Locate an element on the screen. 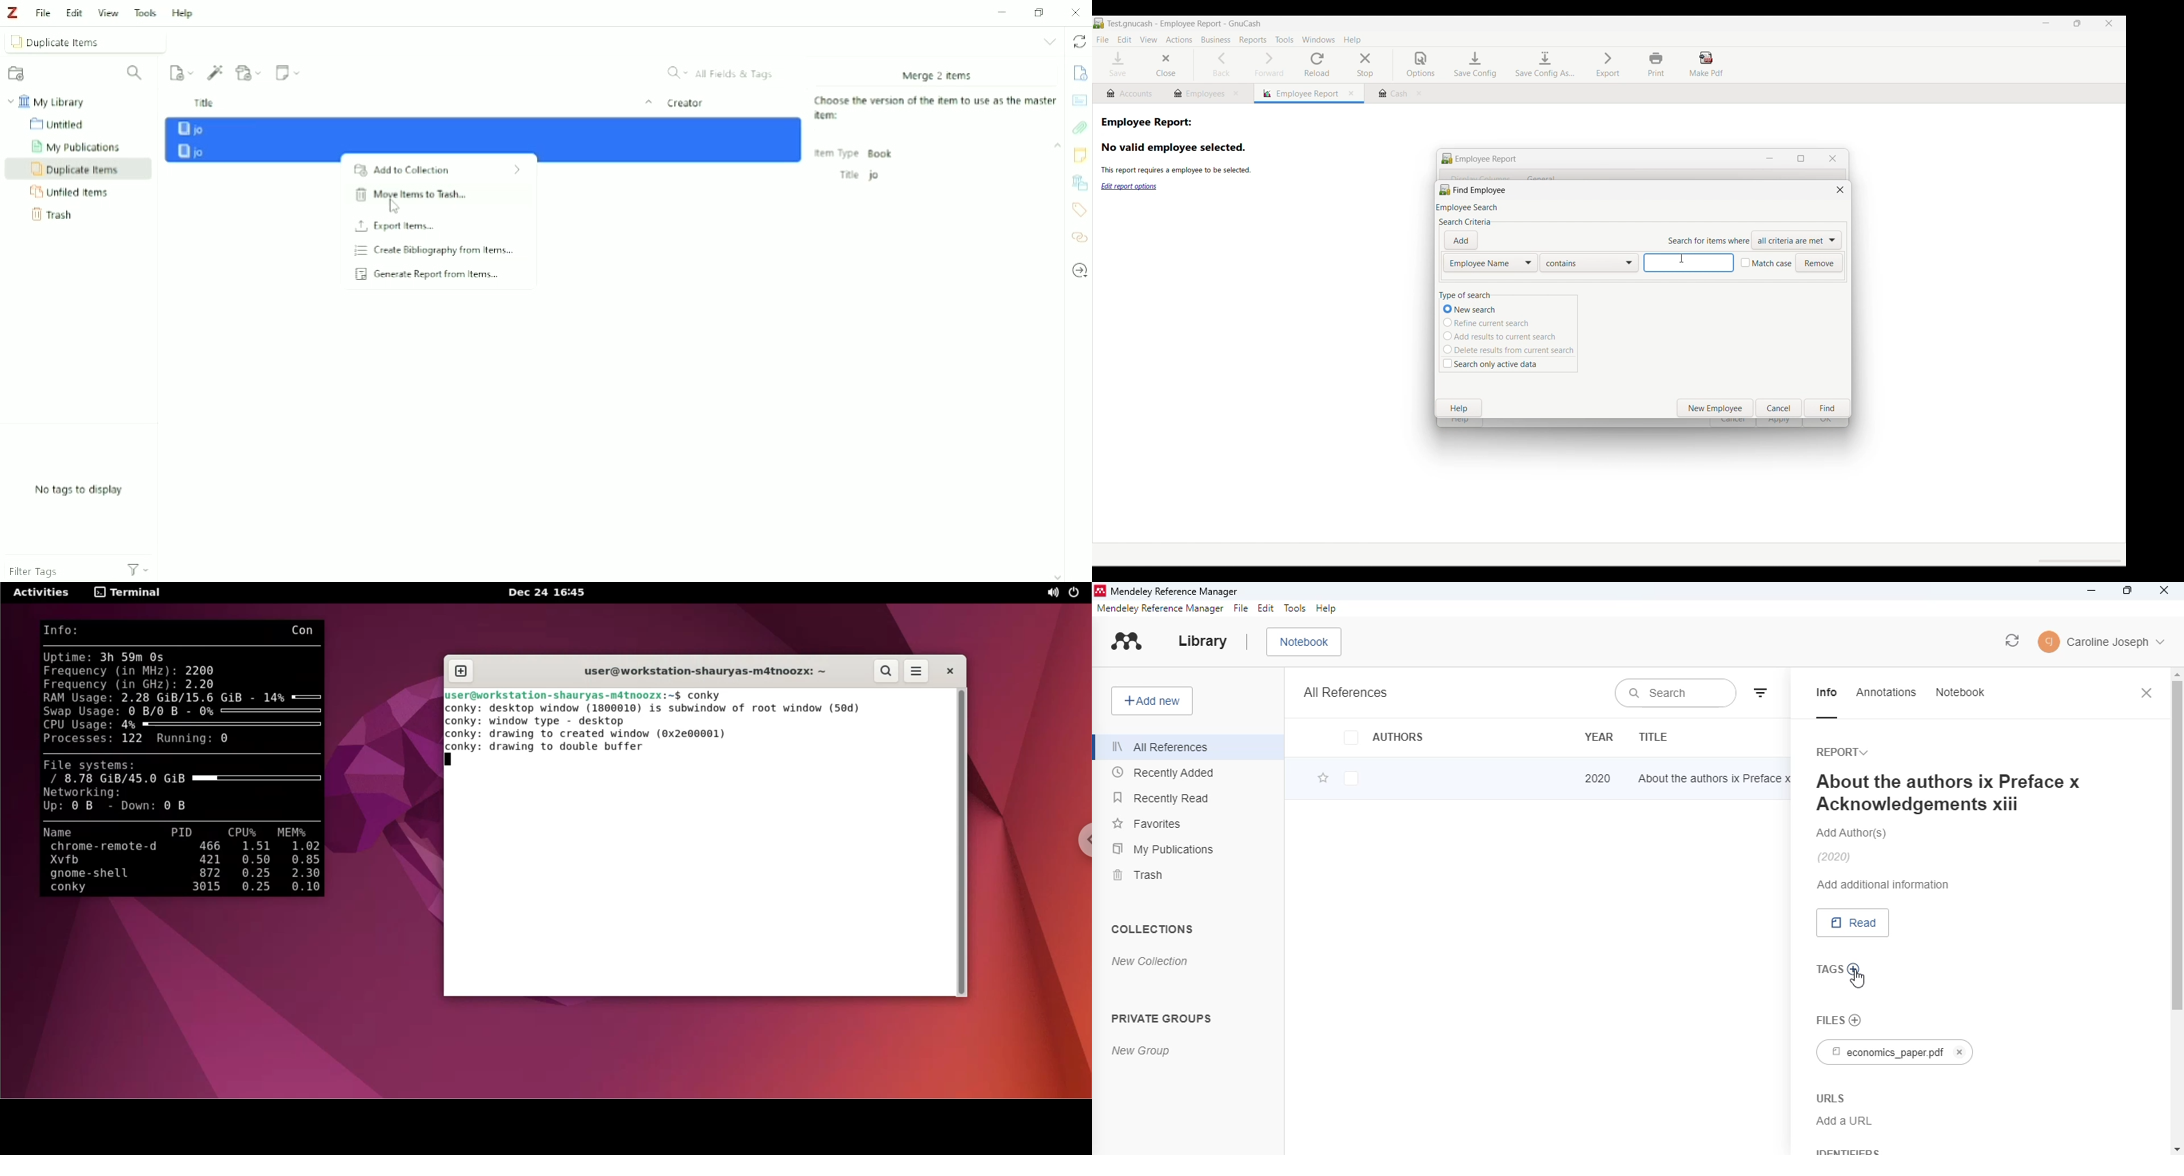 This screenshot has height=1176, width=2184. Add to Collection is located at coordinates (437, 171).